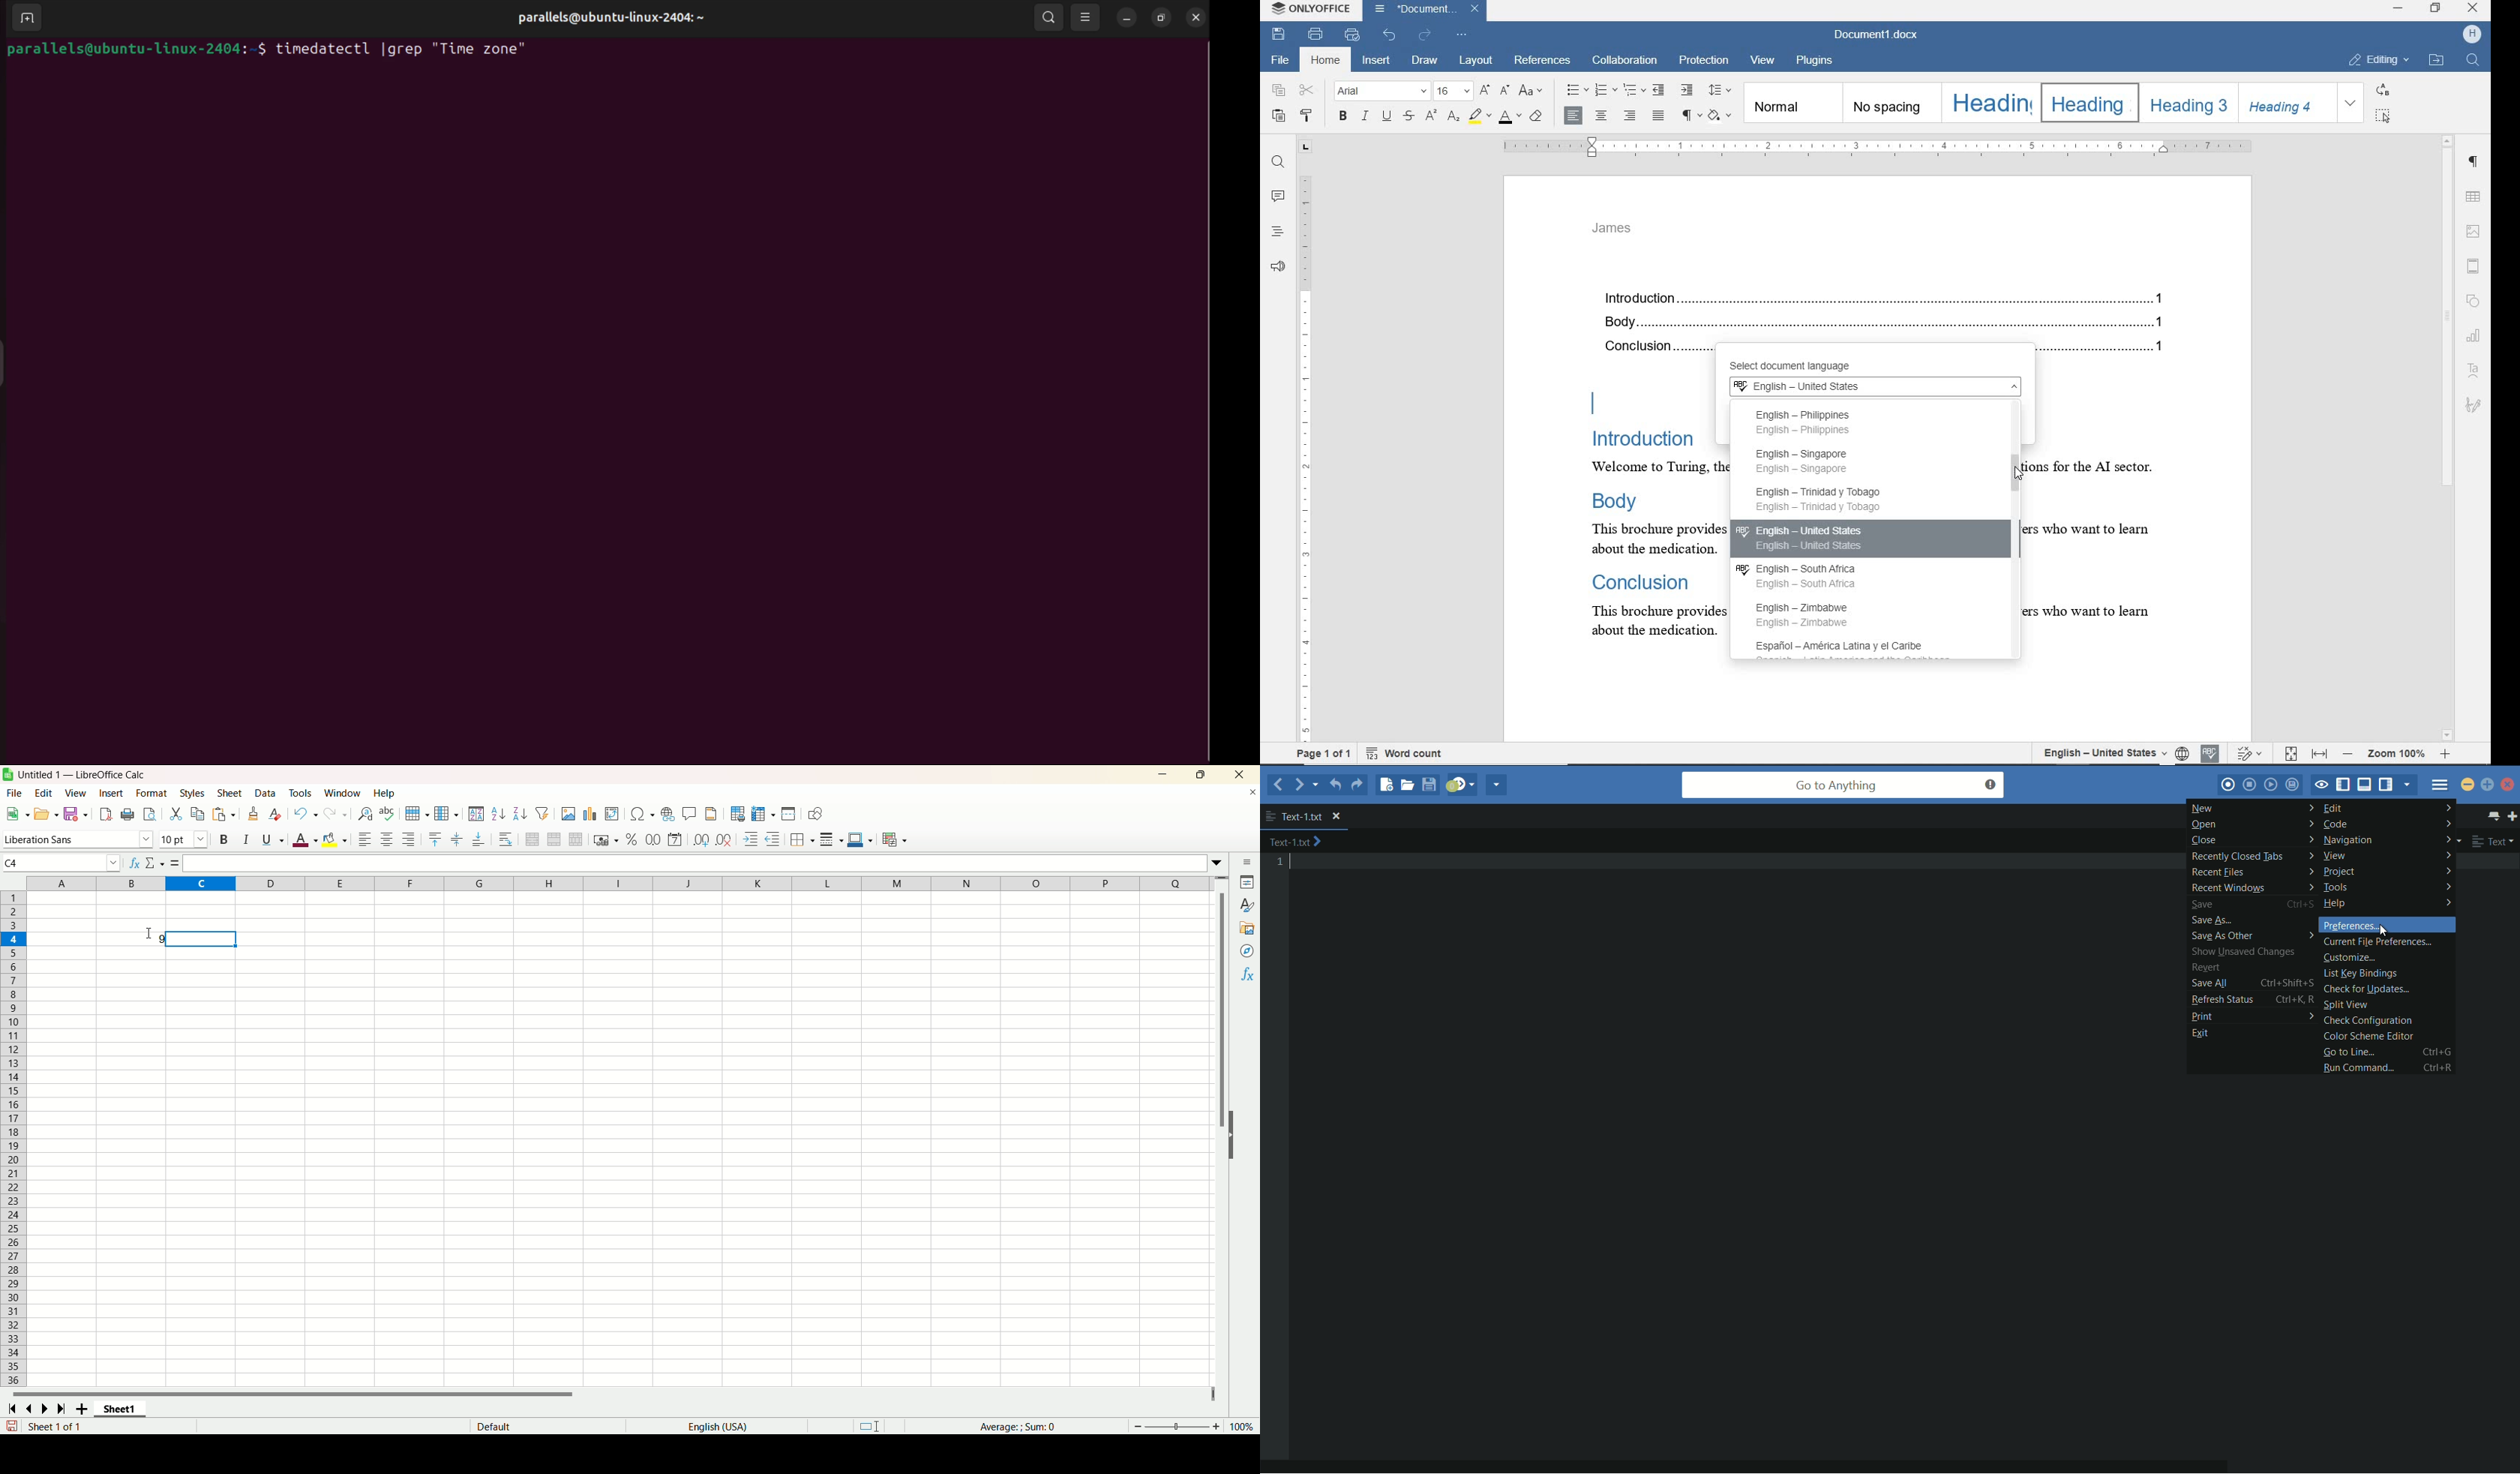 Image resolution: width=2520 pixels, height=1484 pixels. I want to click on icon, so click(10, 776).